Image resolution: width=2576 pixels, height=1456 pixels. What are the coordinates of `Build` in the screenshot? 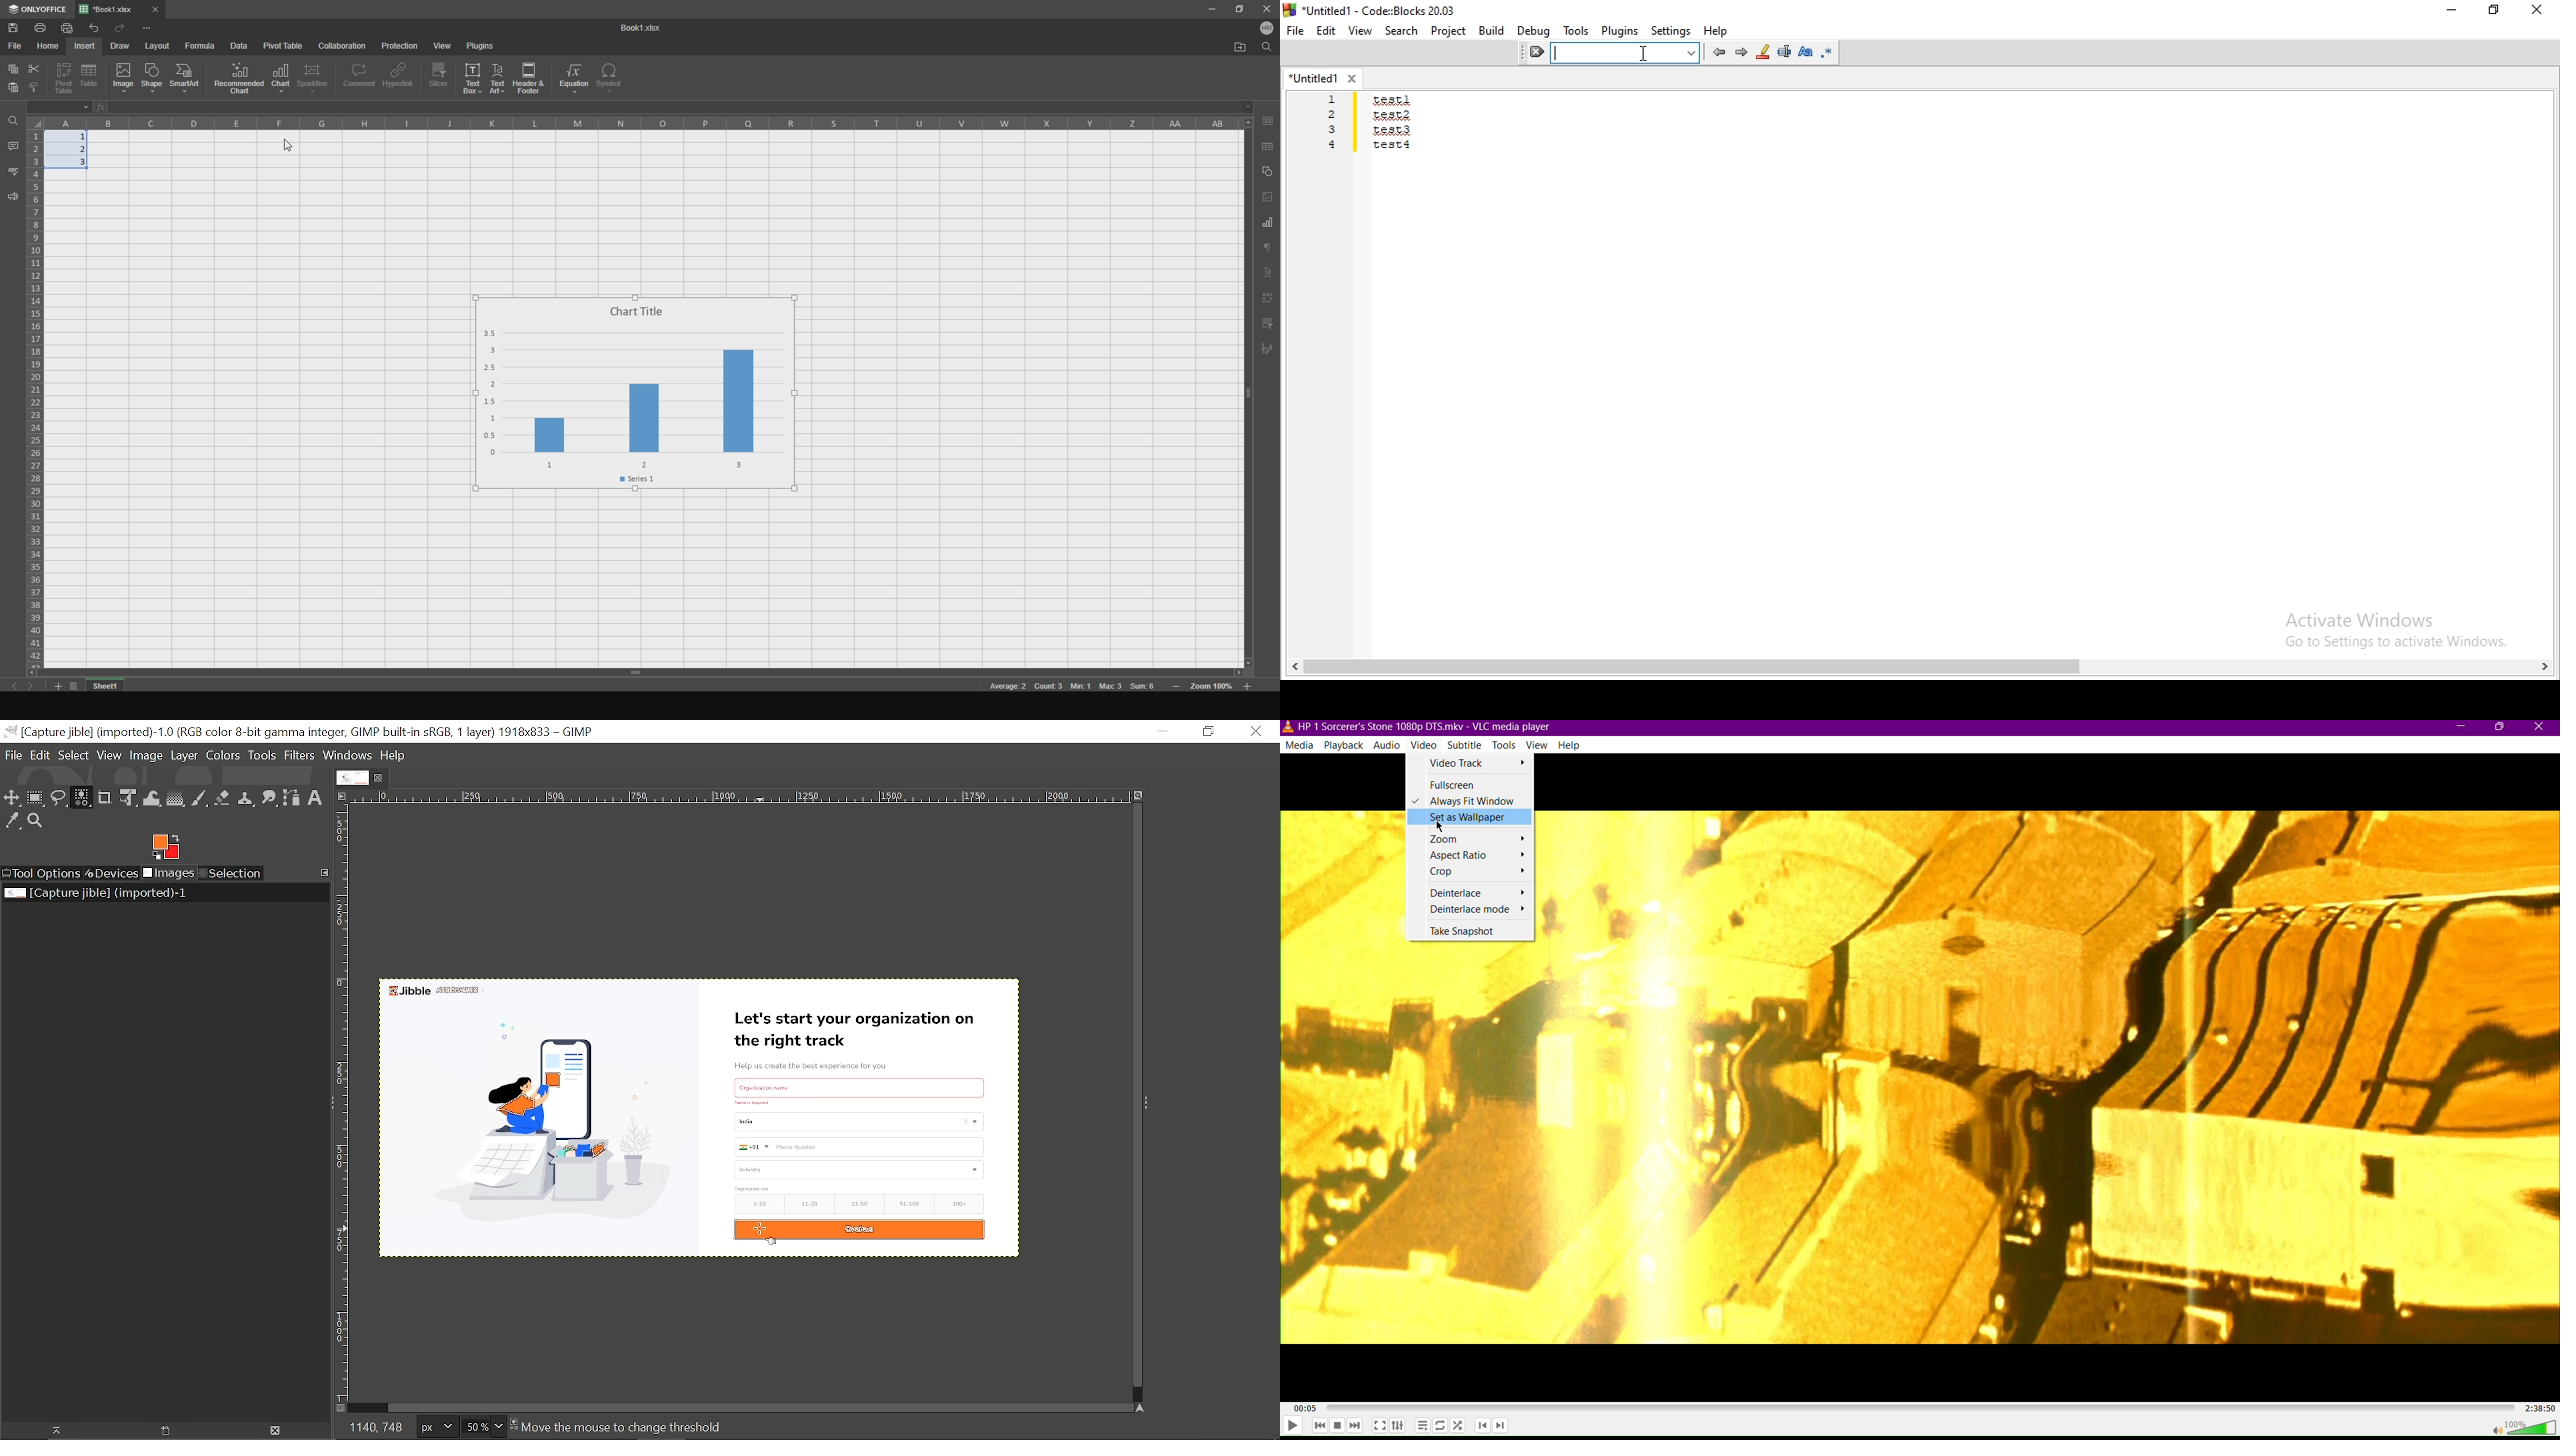 It's located at (1491, 31).